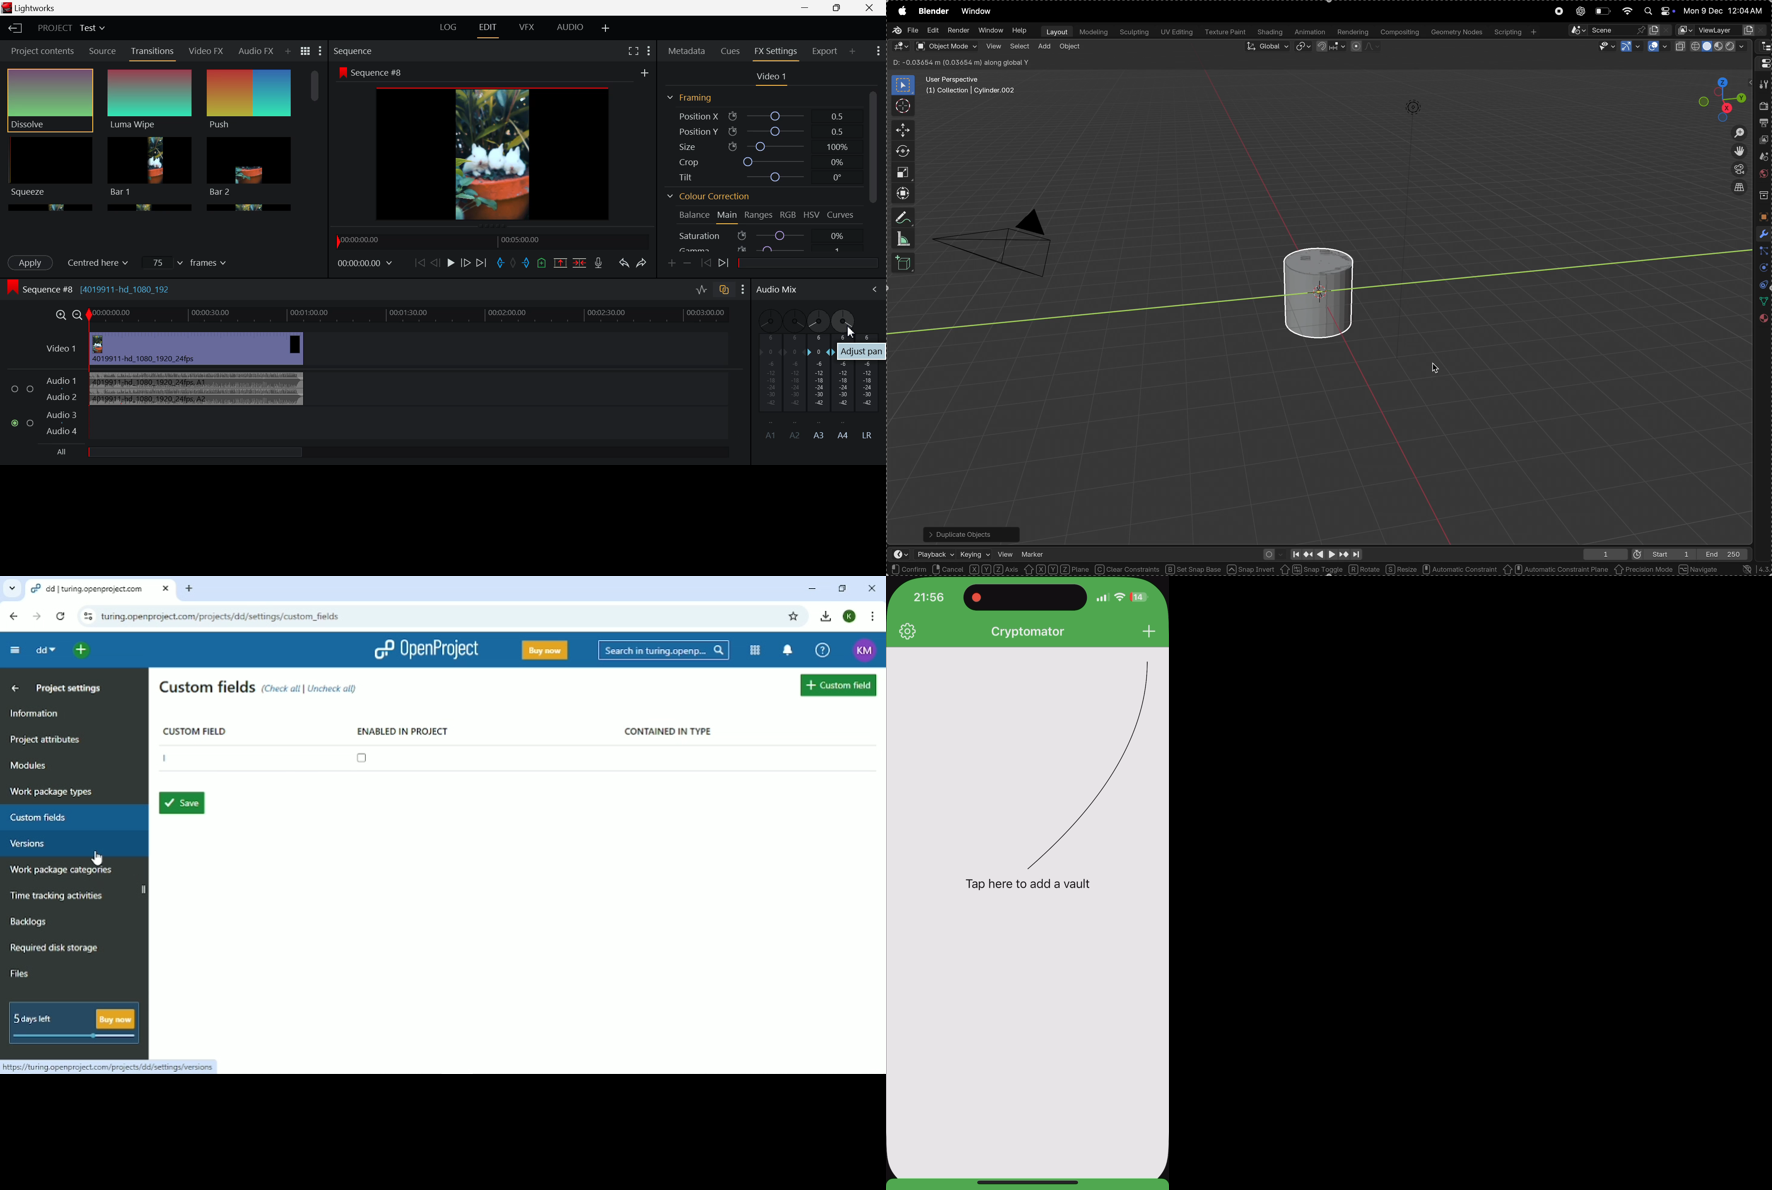 The height and width of the screenshot is (1204, 1792). I want to click on view, so click(1005, 553).